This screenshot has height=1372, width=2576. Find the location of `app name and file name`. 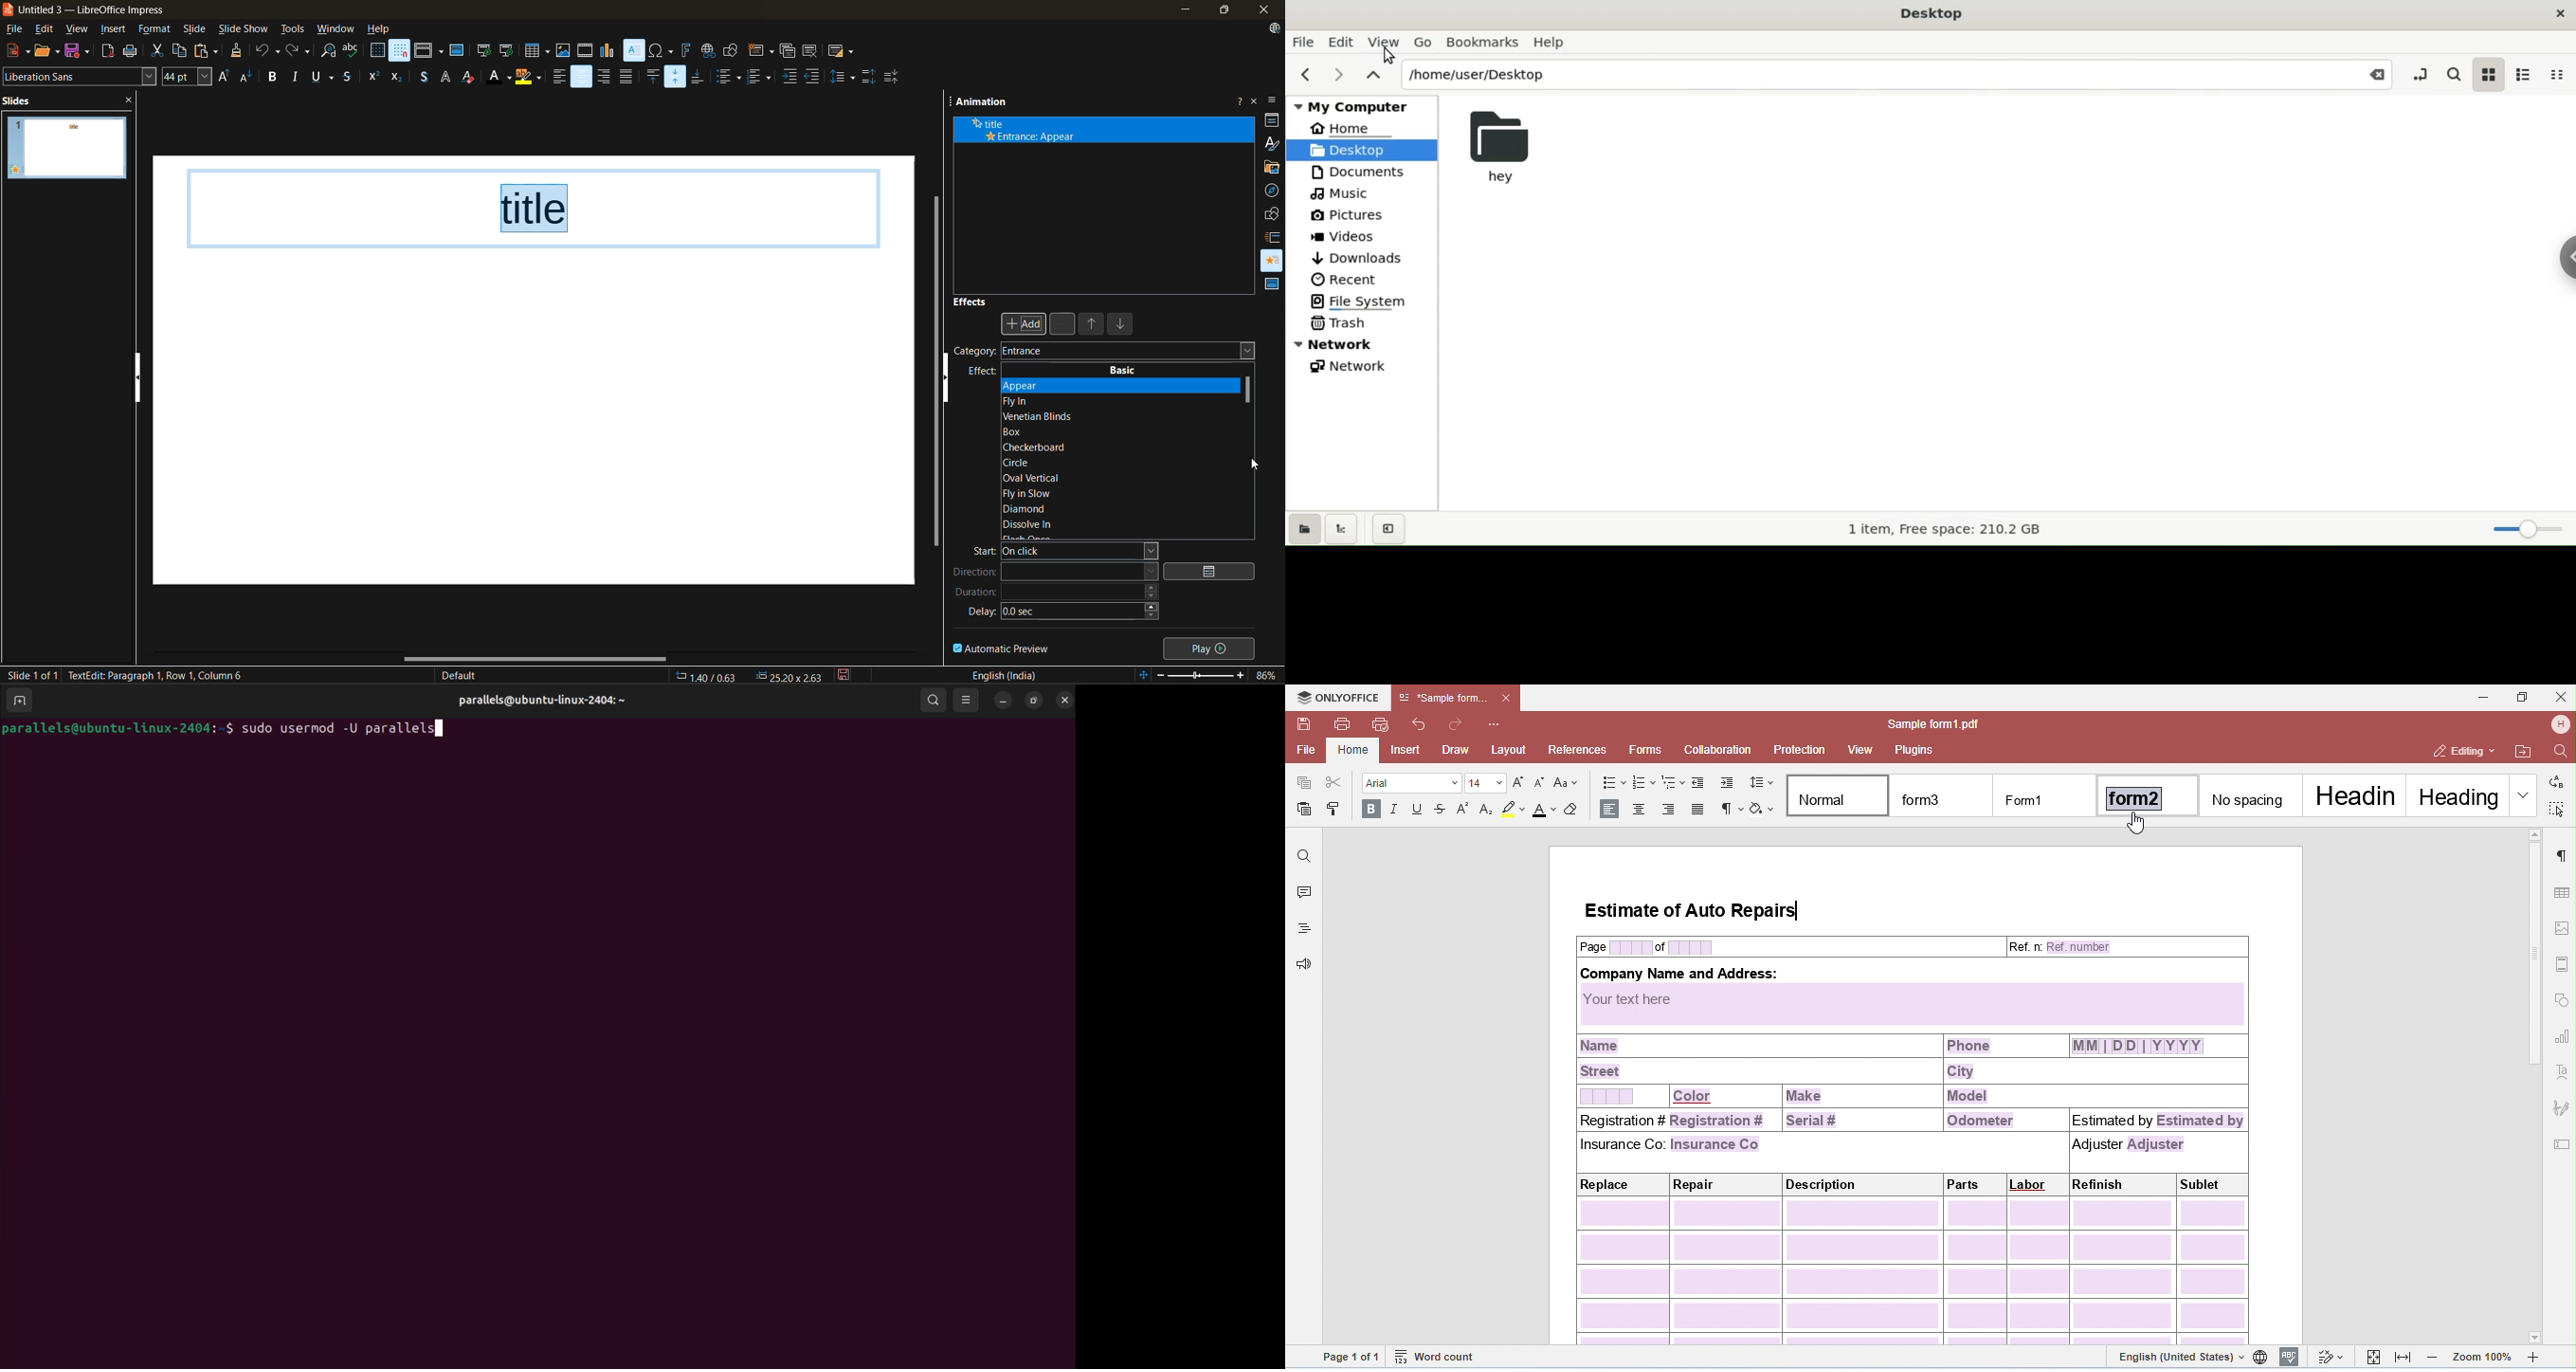

app name and file name is located at coordinates (92, 10).